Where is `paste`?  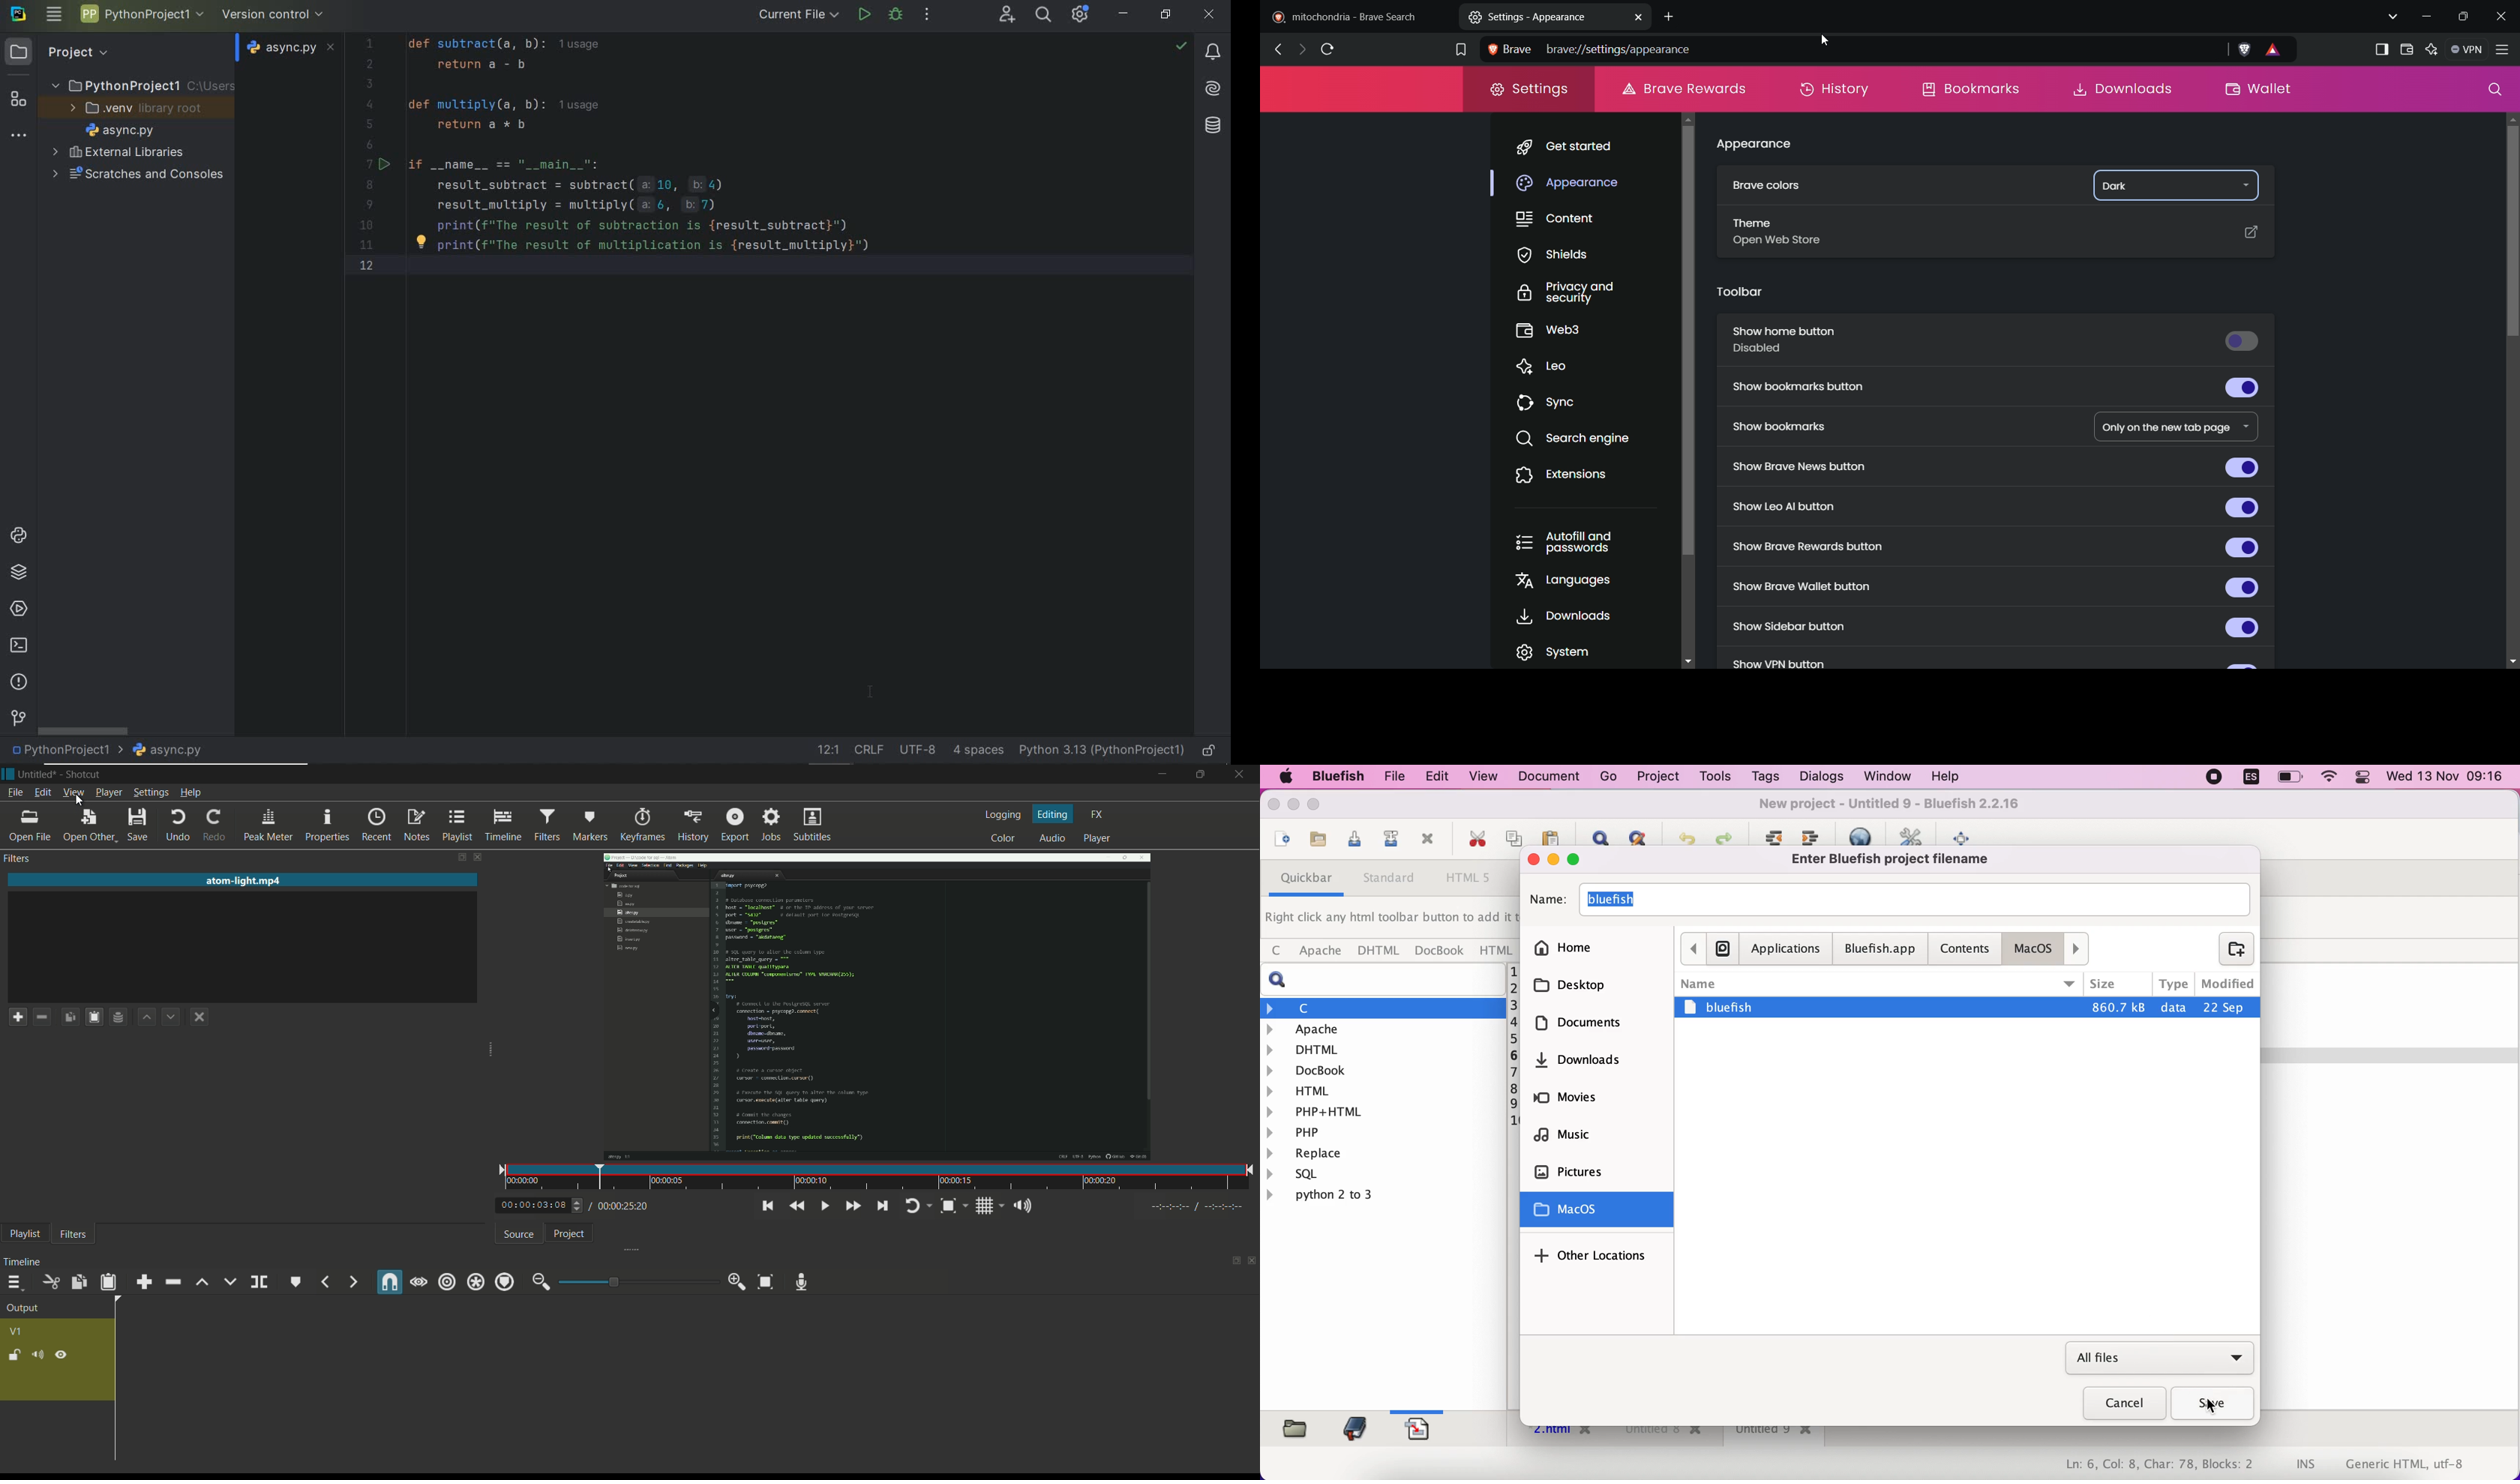
paste is located at coordinates (107, 1282).